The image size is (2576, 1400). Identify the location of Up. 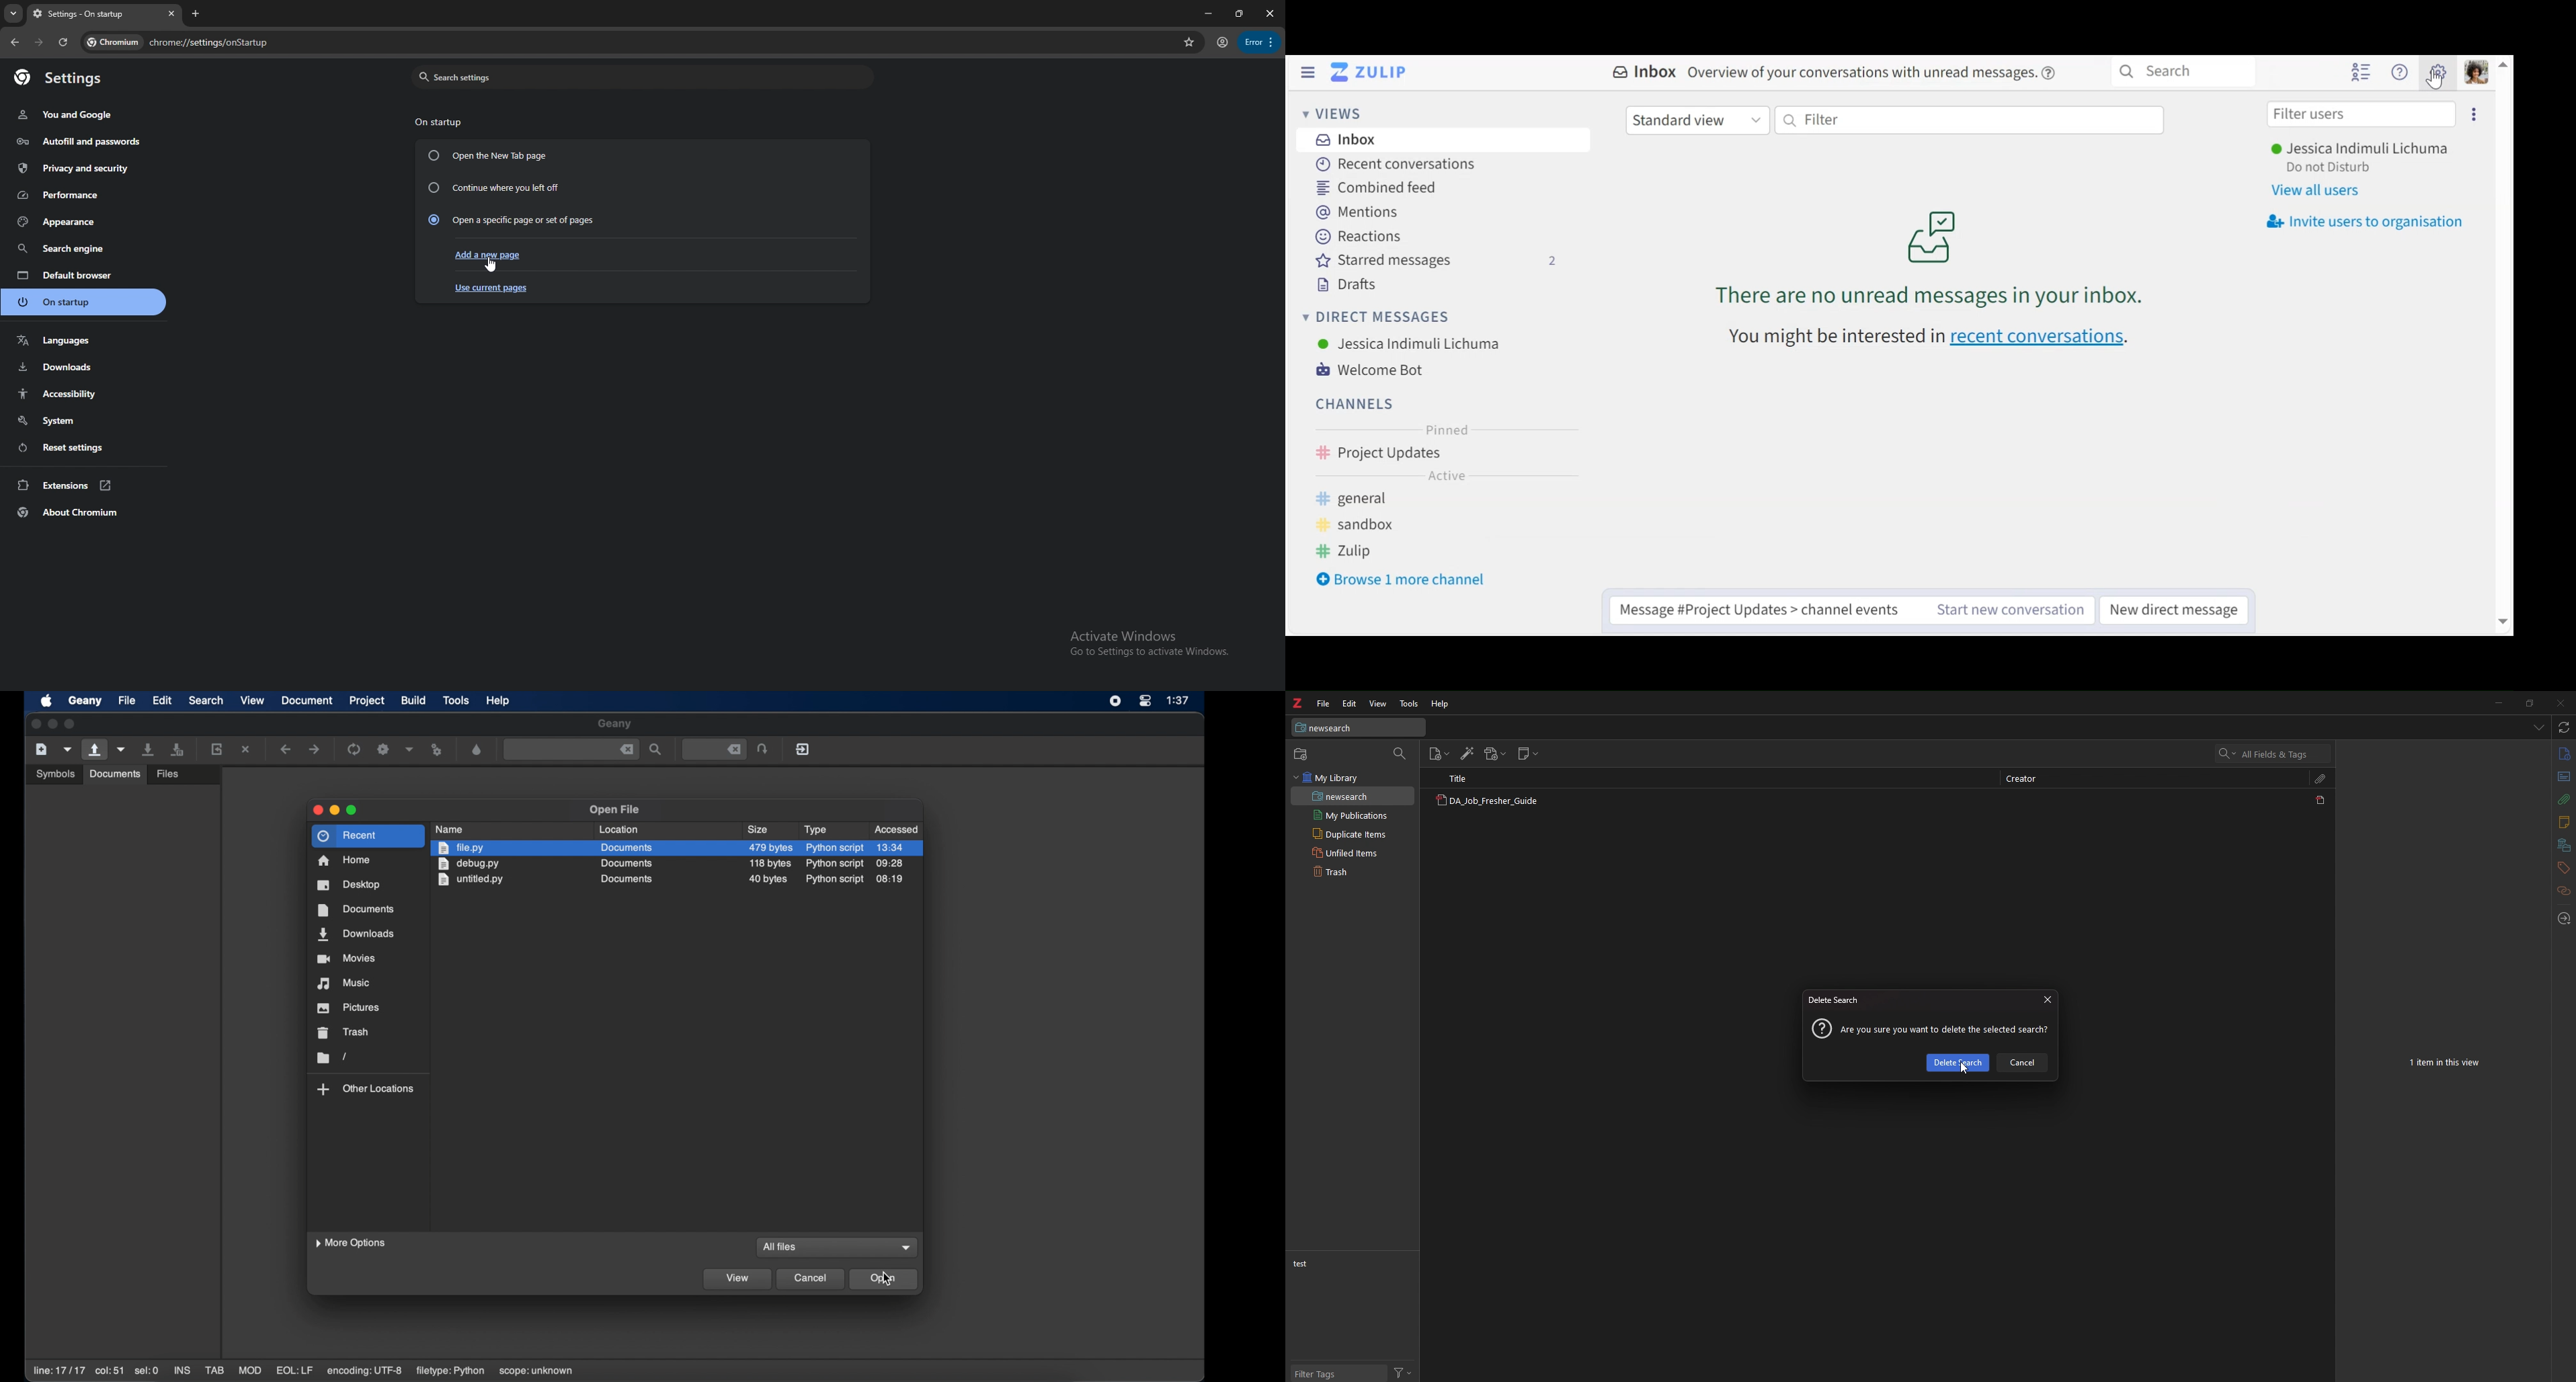
(2506, 68).